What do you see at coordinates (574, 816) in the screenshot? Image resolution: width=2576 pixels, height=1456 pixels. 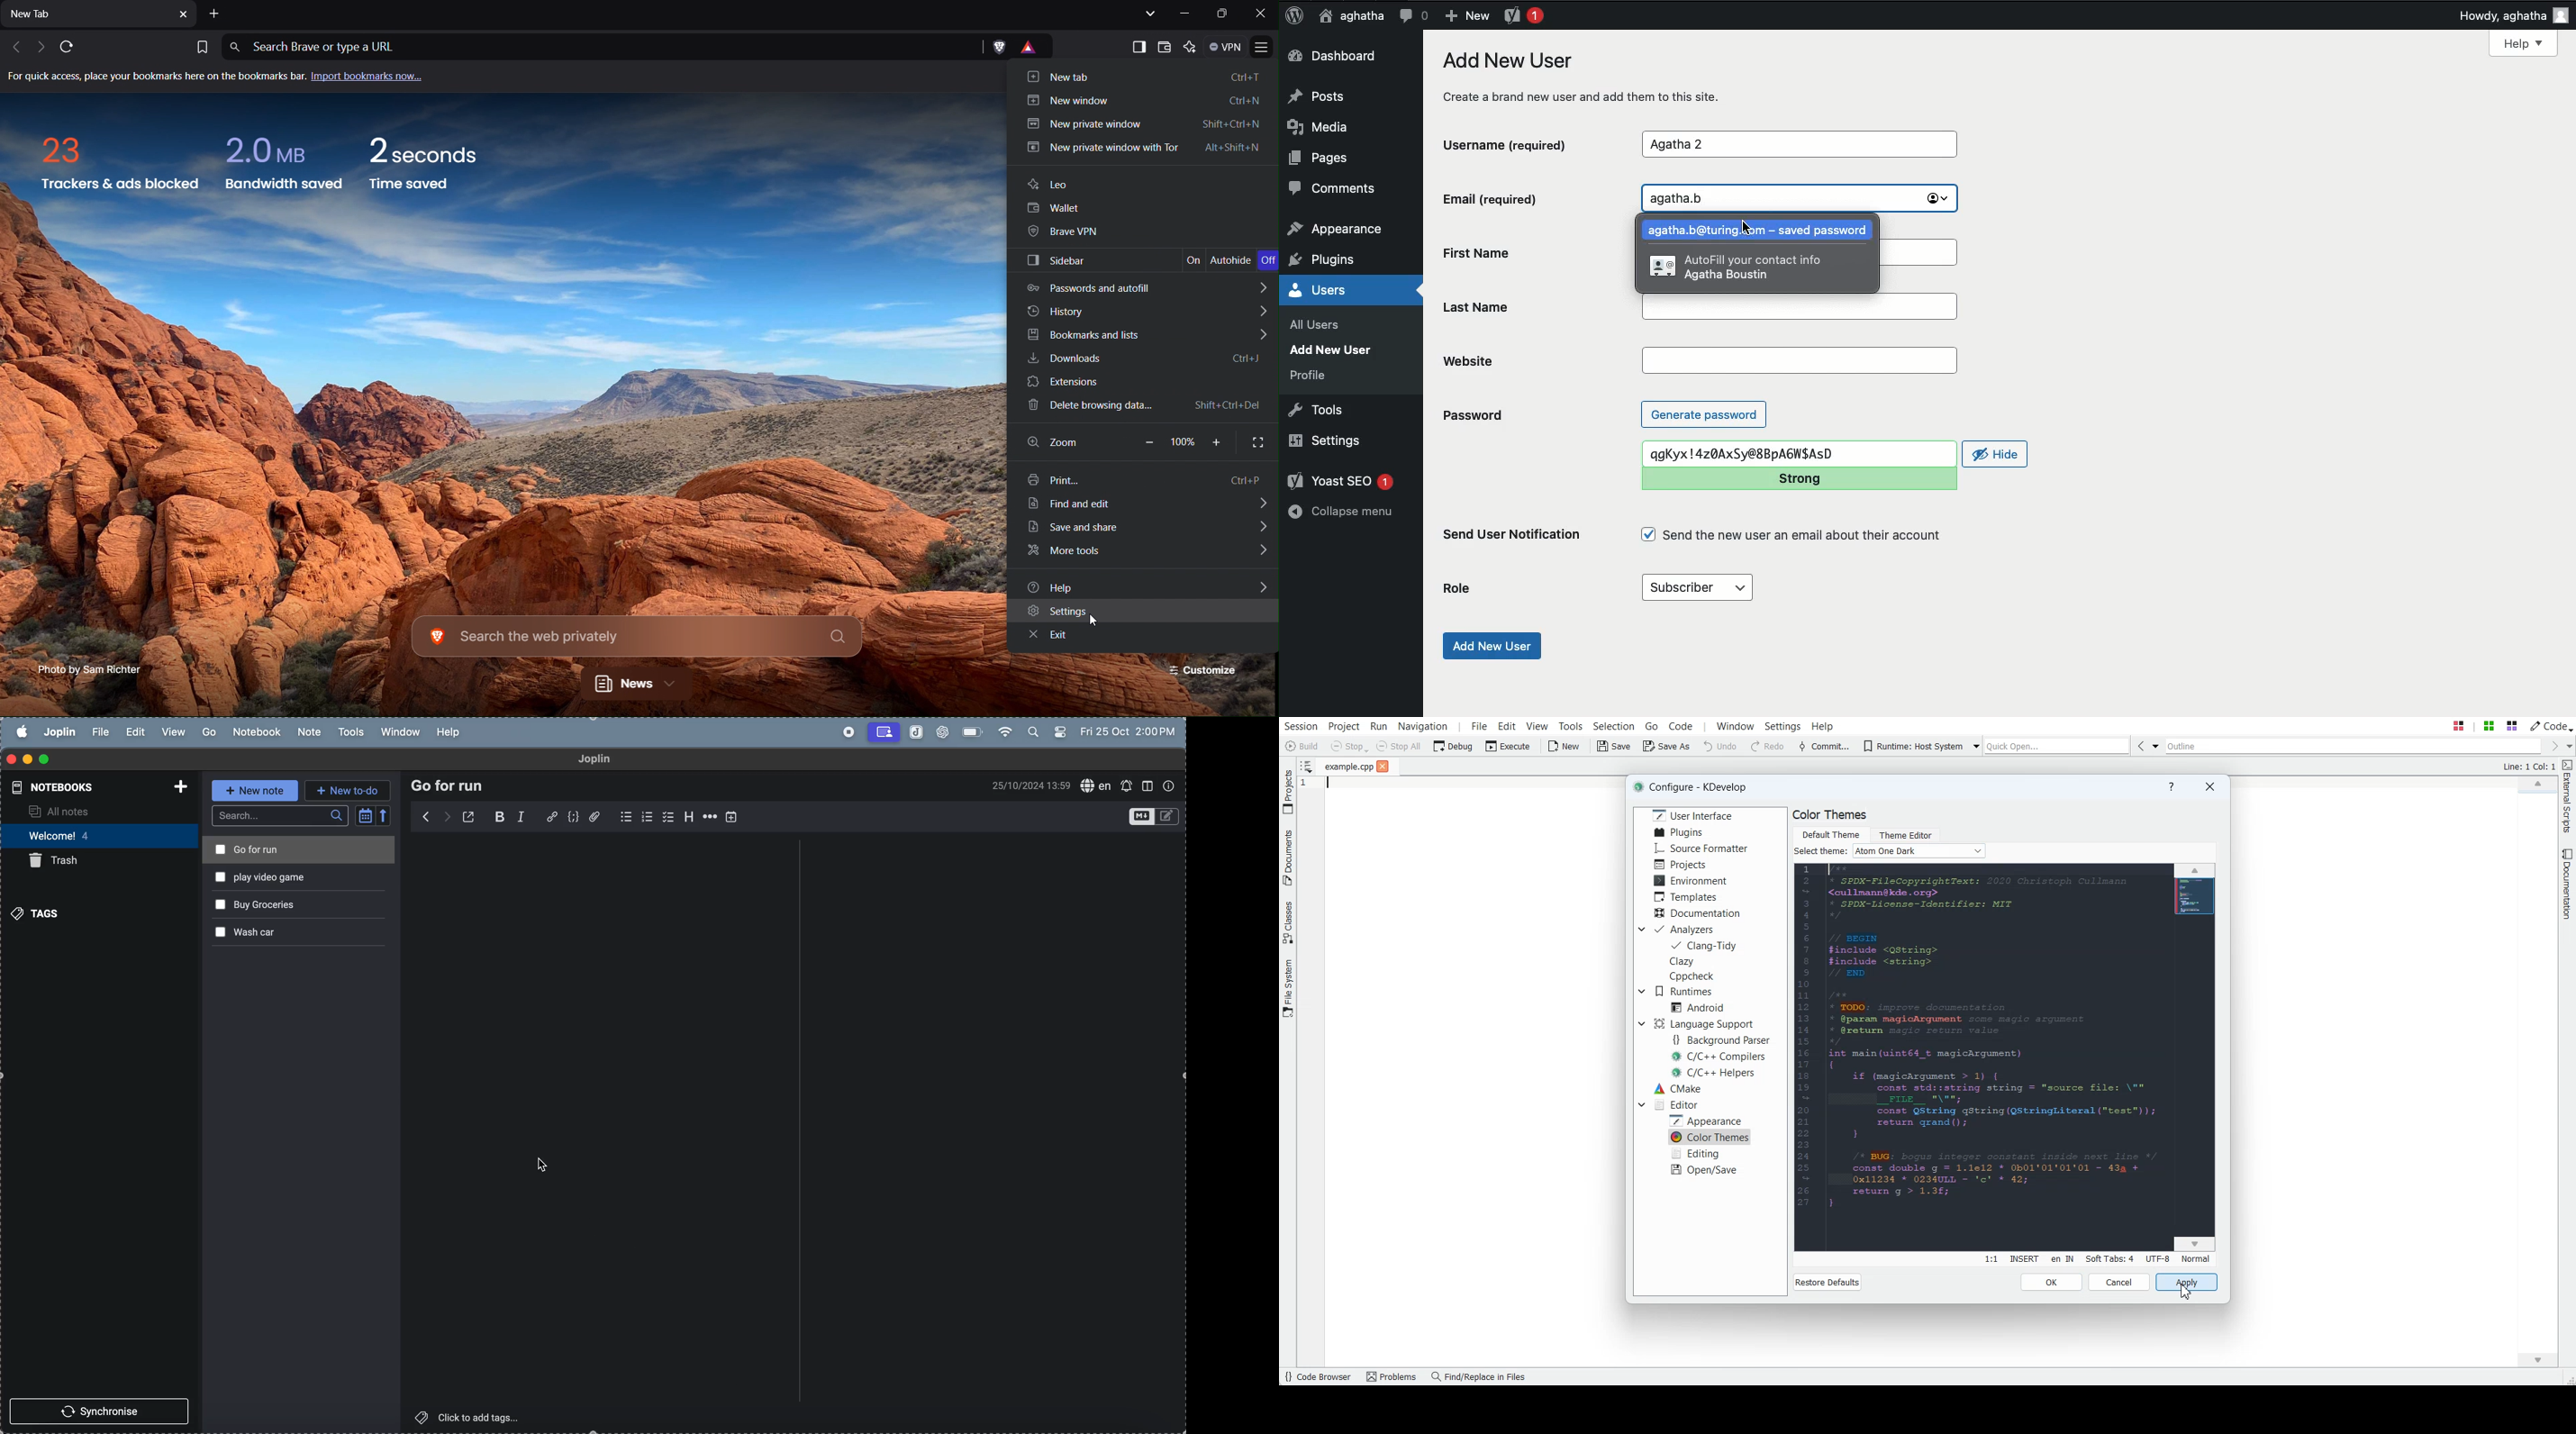 I see `code` at bounding box center [574, 816].